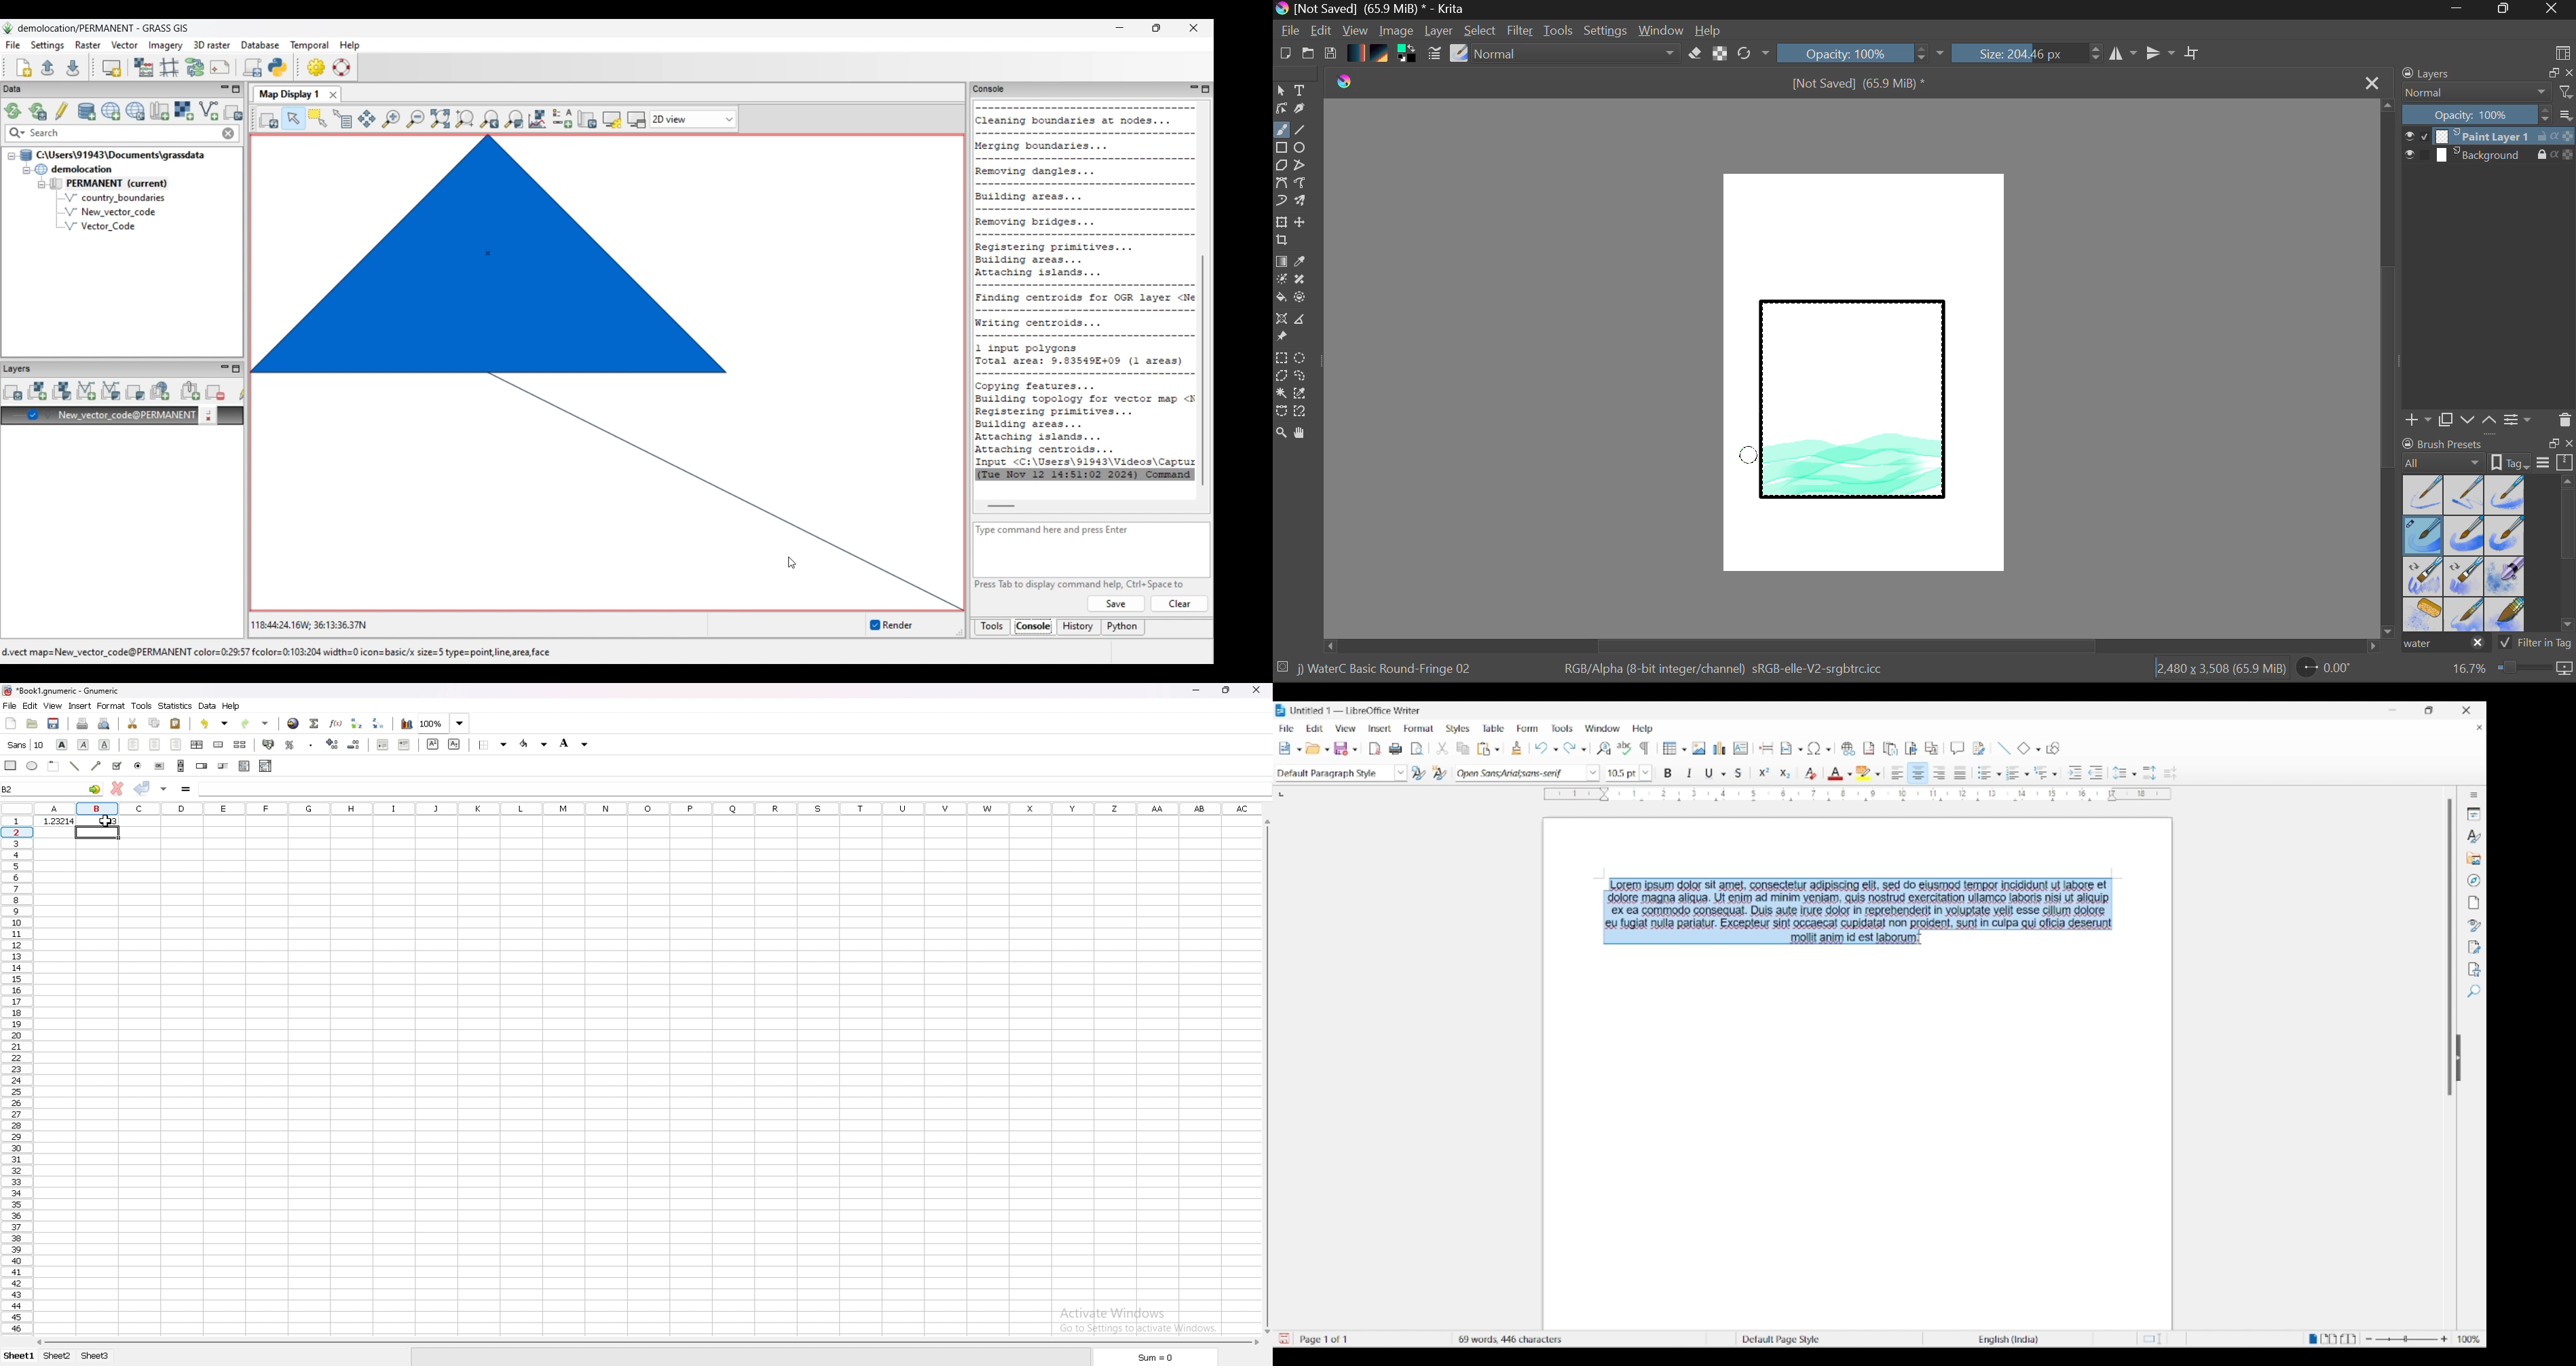 This screenshot has width=2576, height=1372. I want to click on Horizontal Mirror Flip, so click(2163, 54).